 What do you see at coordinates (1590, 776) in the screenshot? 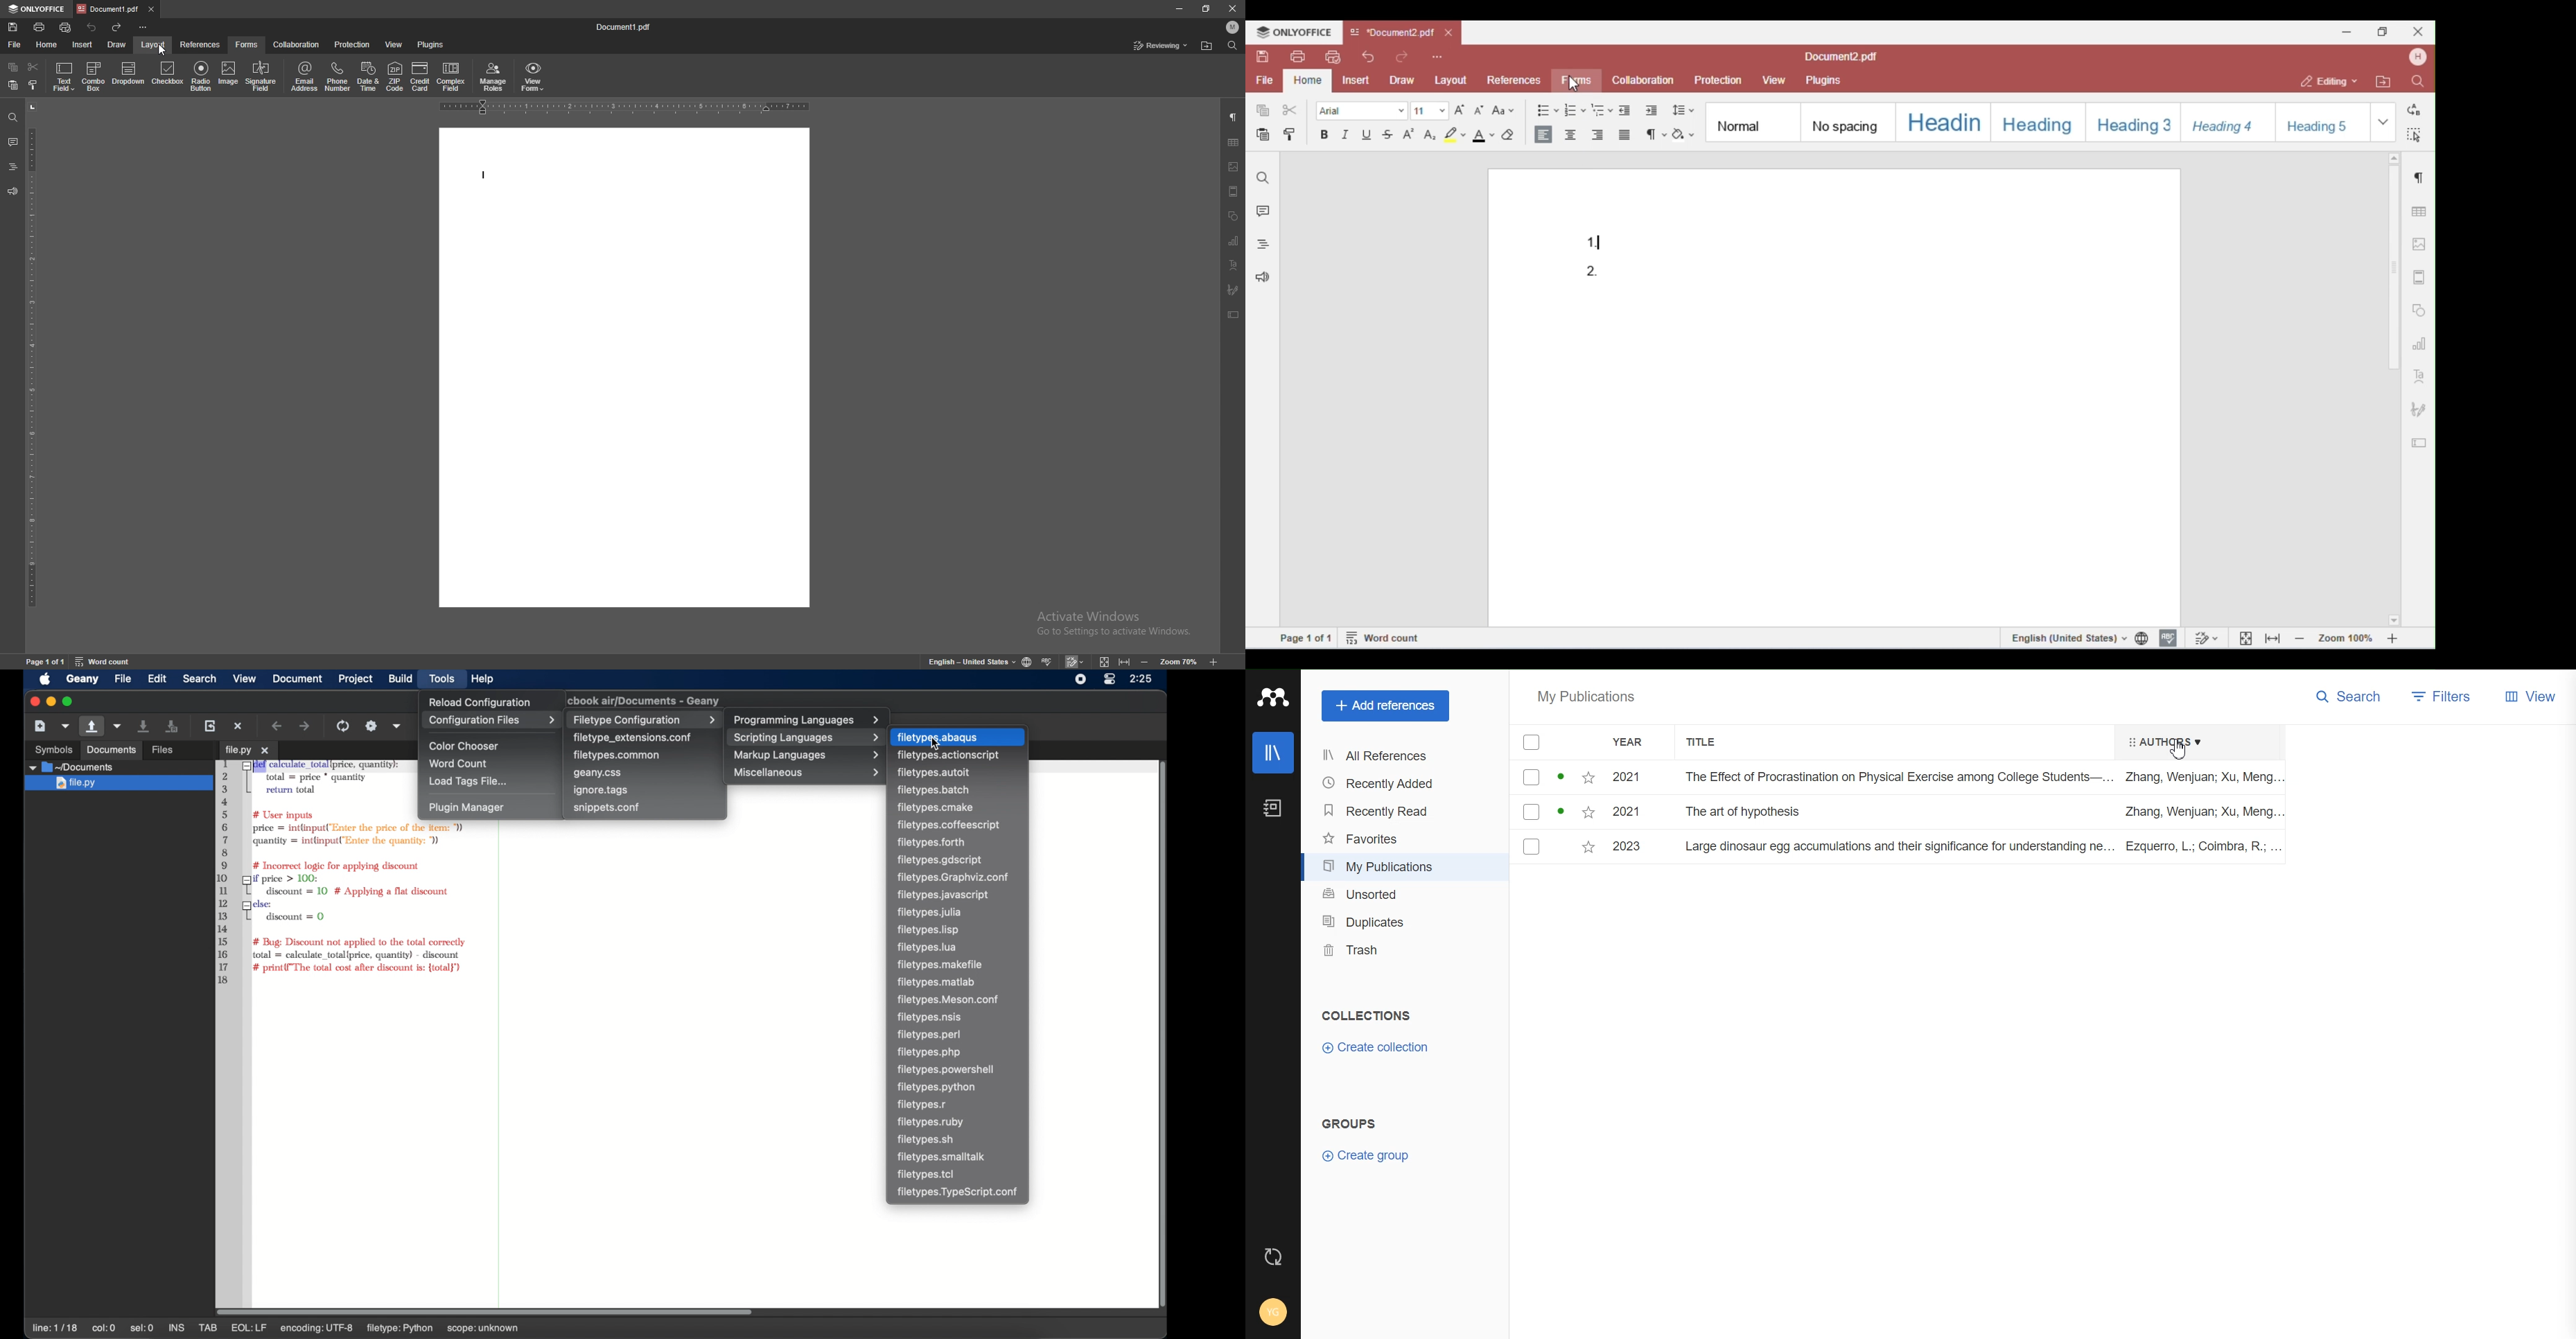
I see `Favorites` at bounding box center [1590, 776].